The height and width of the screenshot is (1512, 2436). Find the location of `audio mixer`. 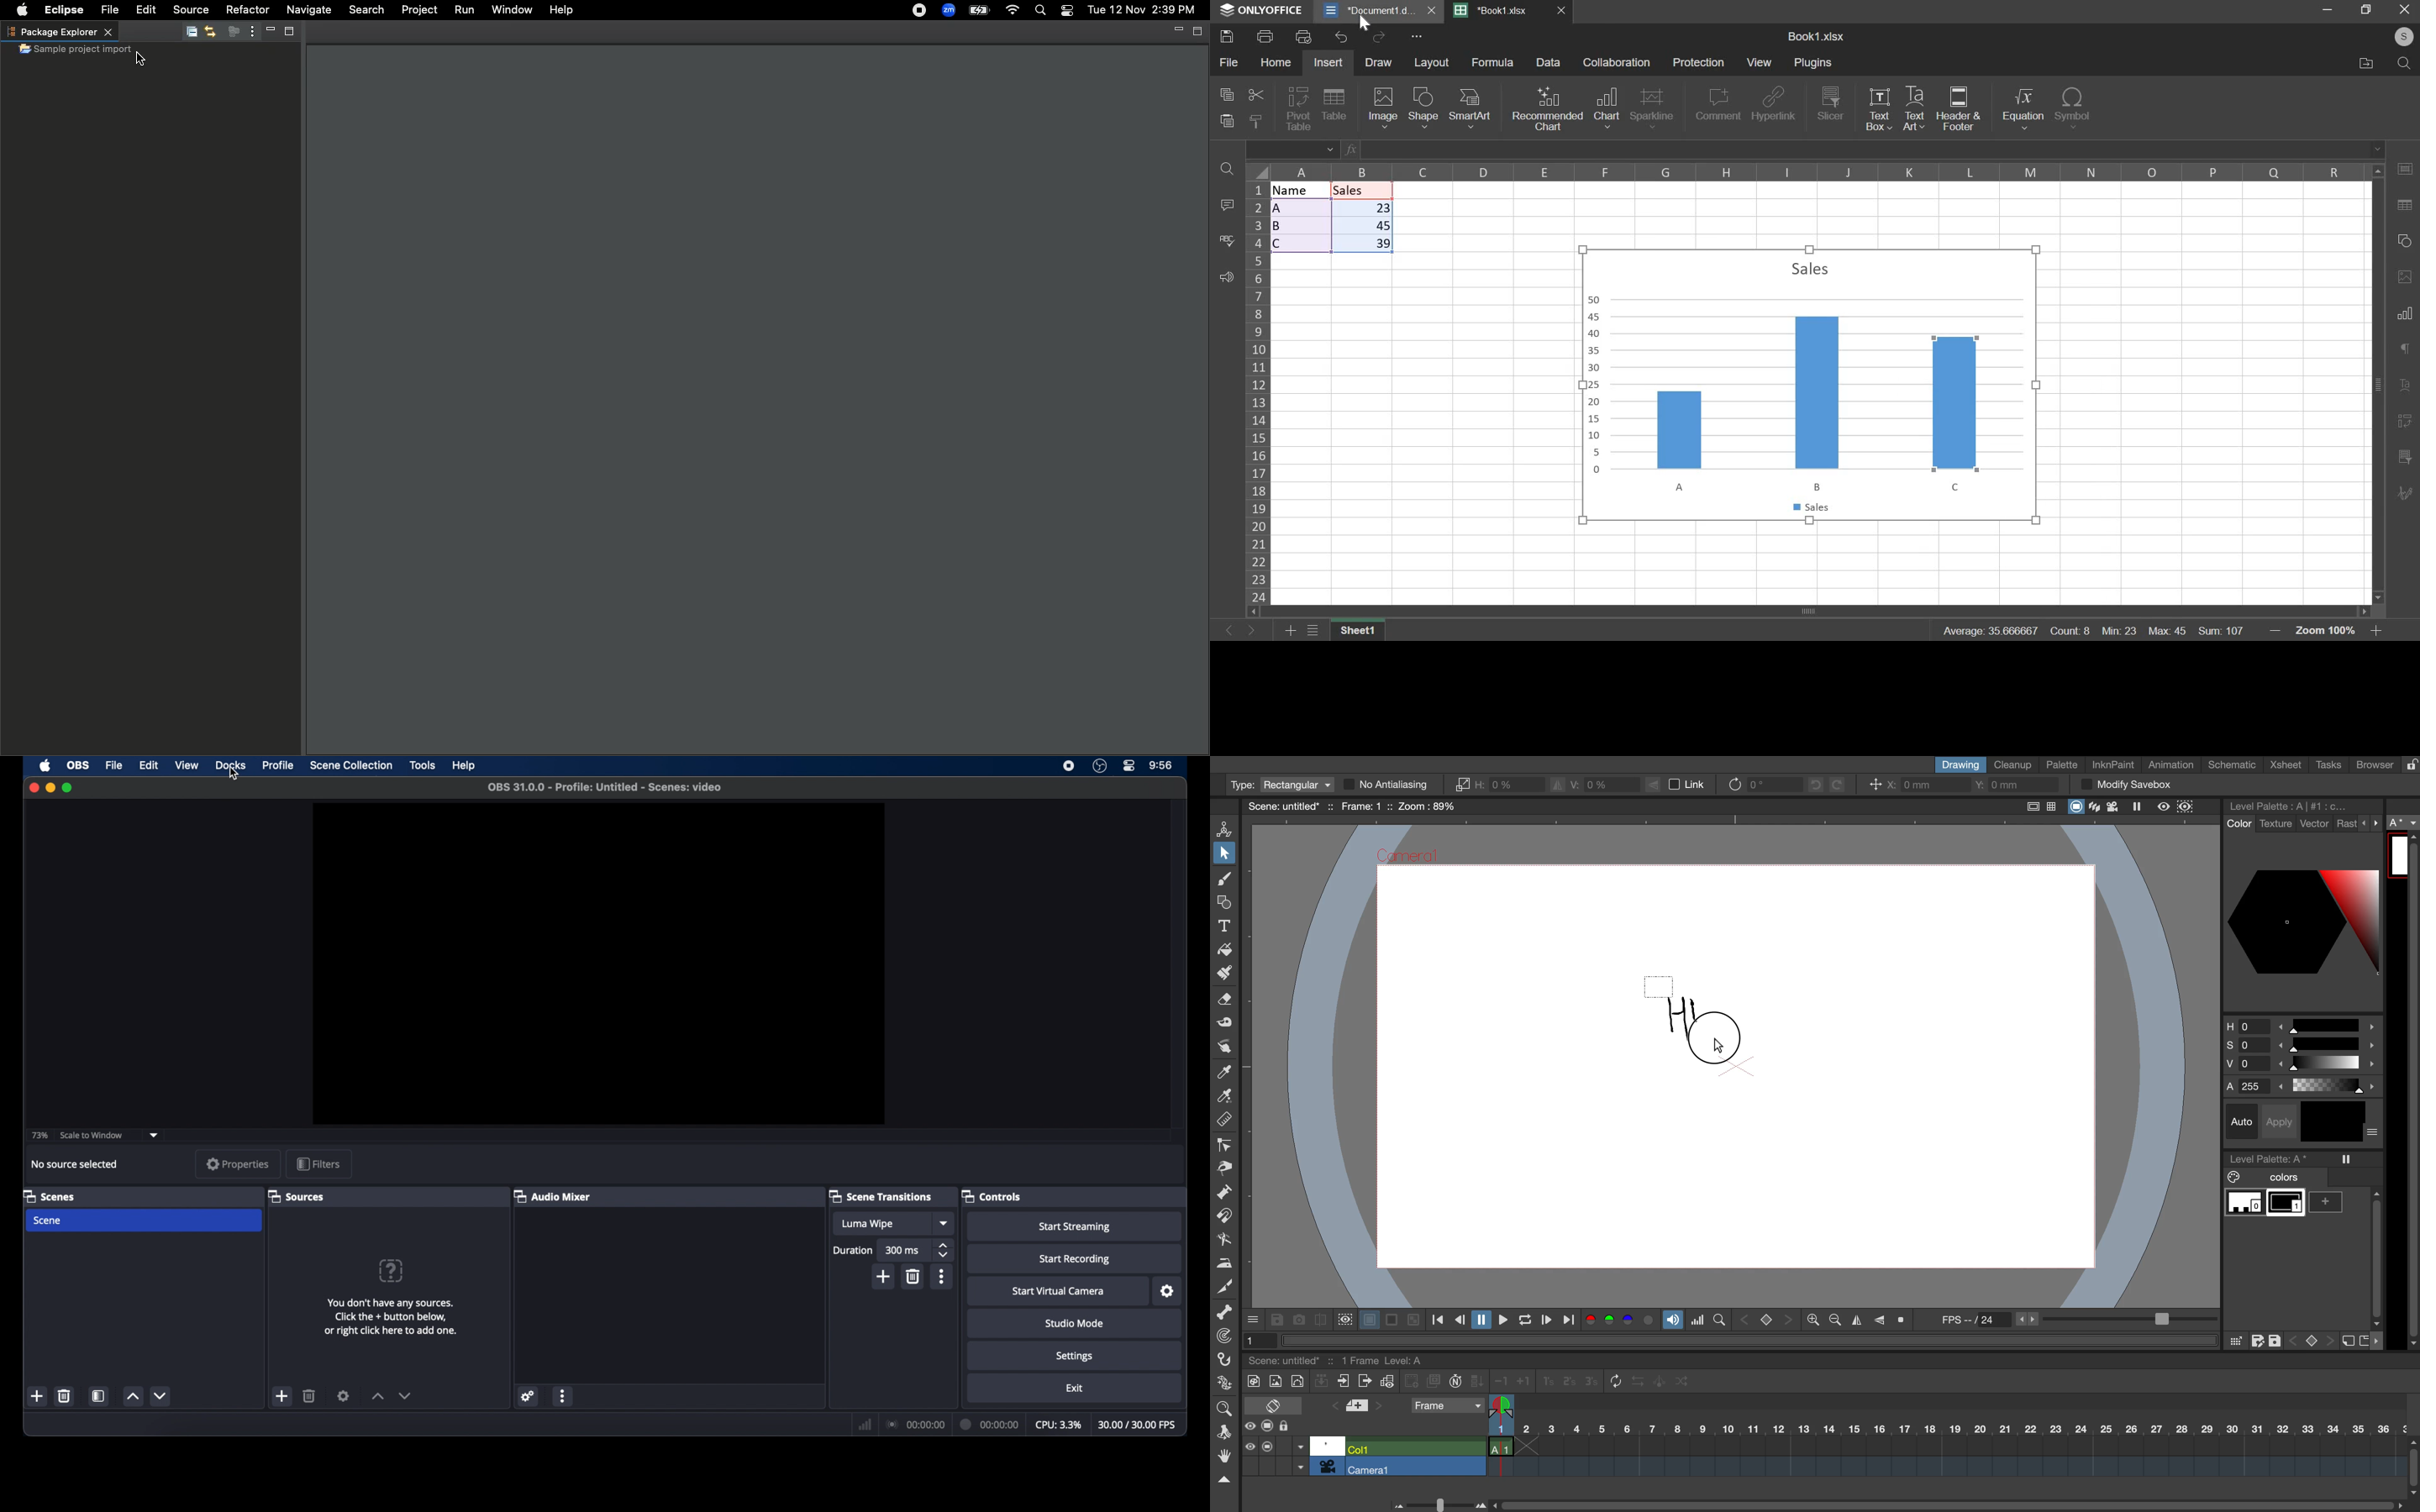

audio mixer is located at coordinates (555, 1197).